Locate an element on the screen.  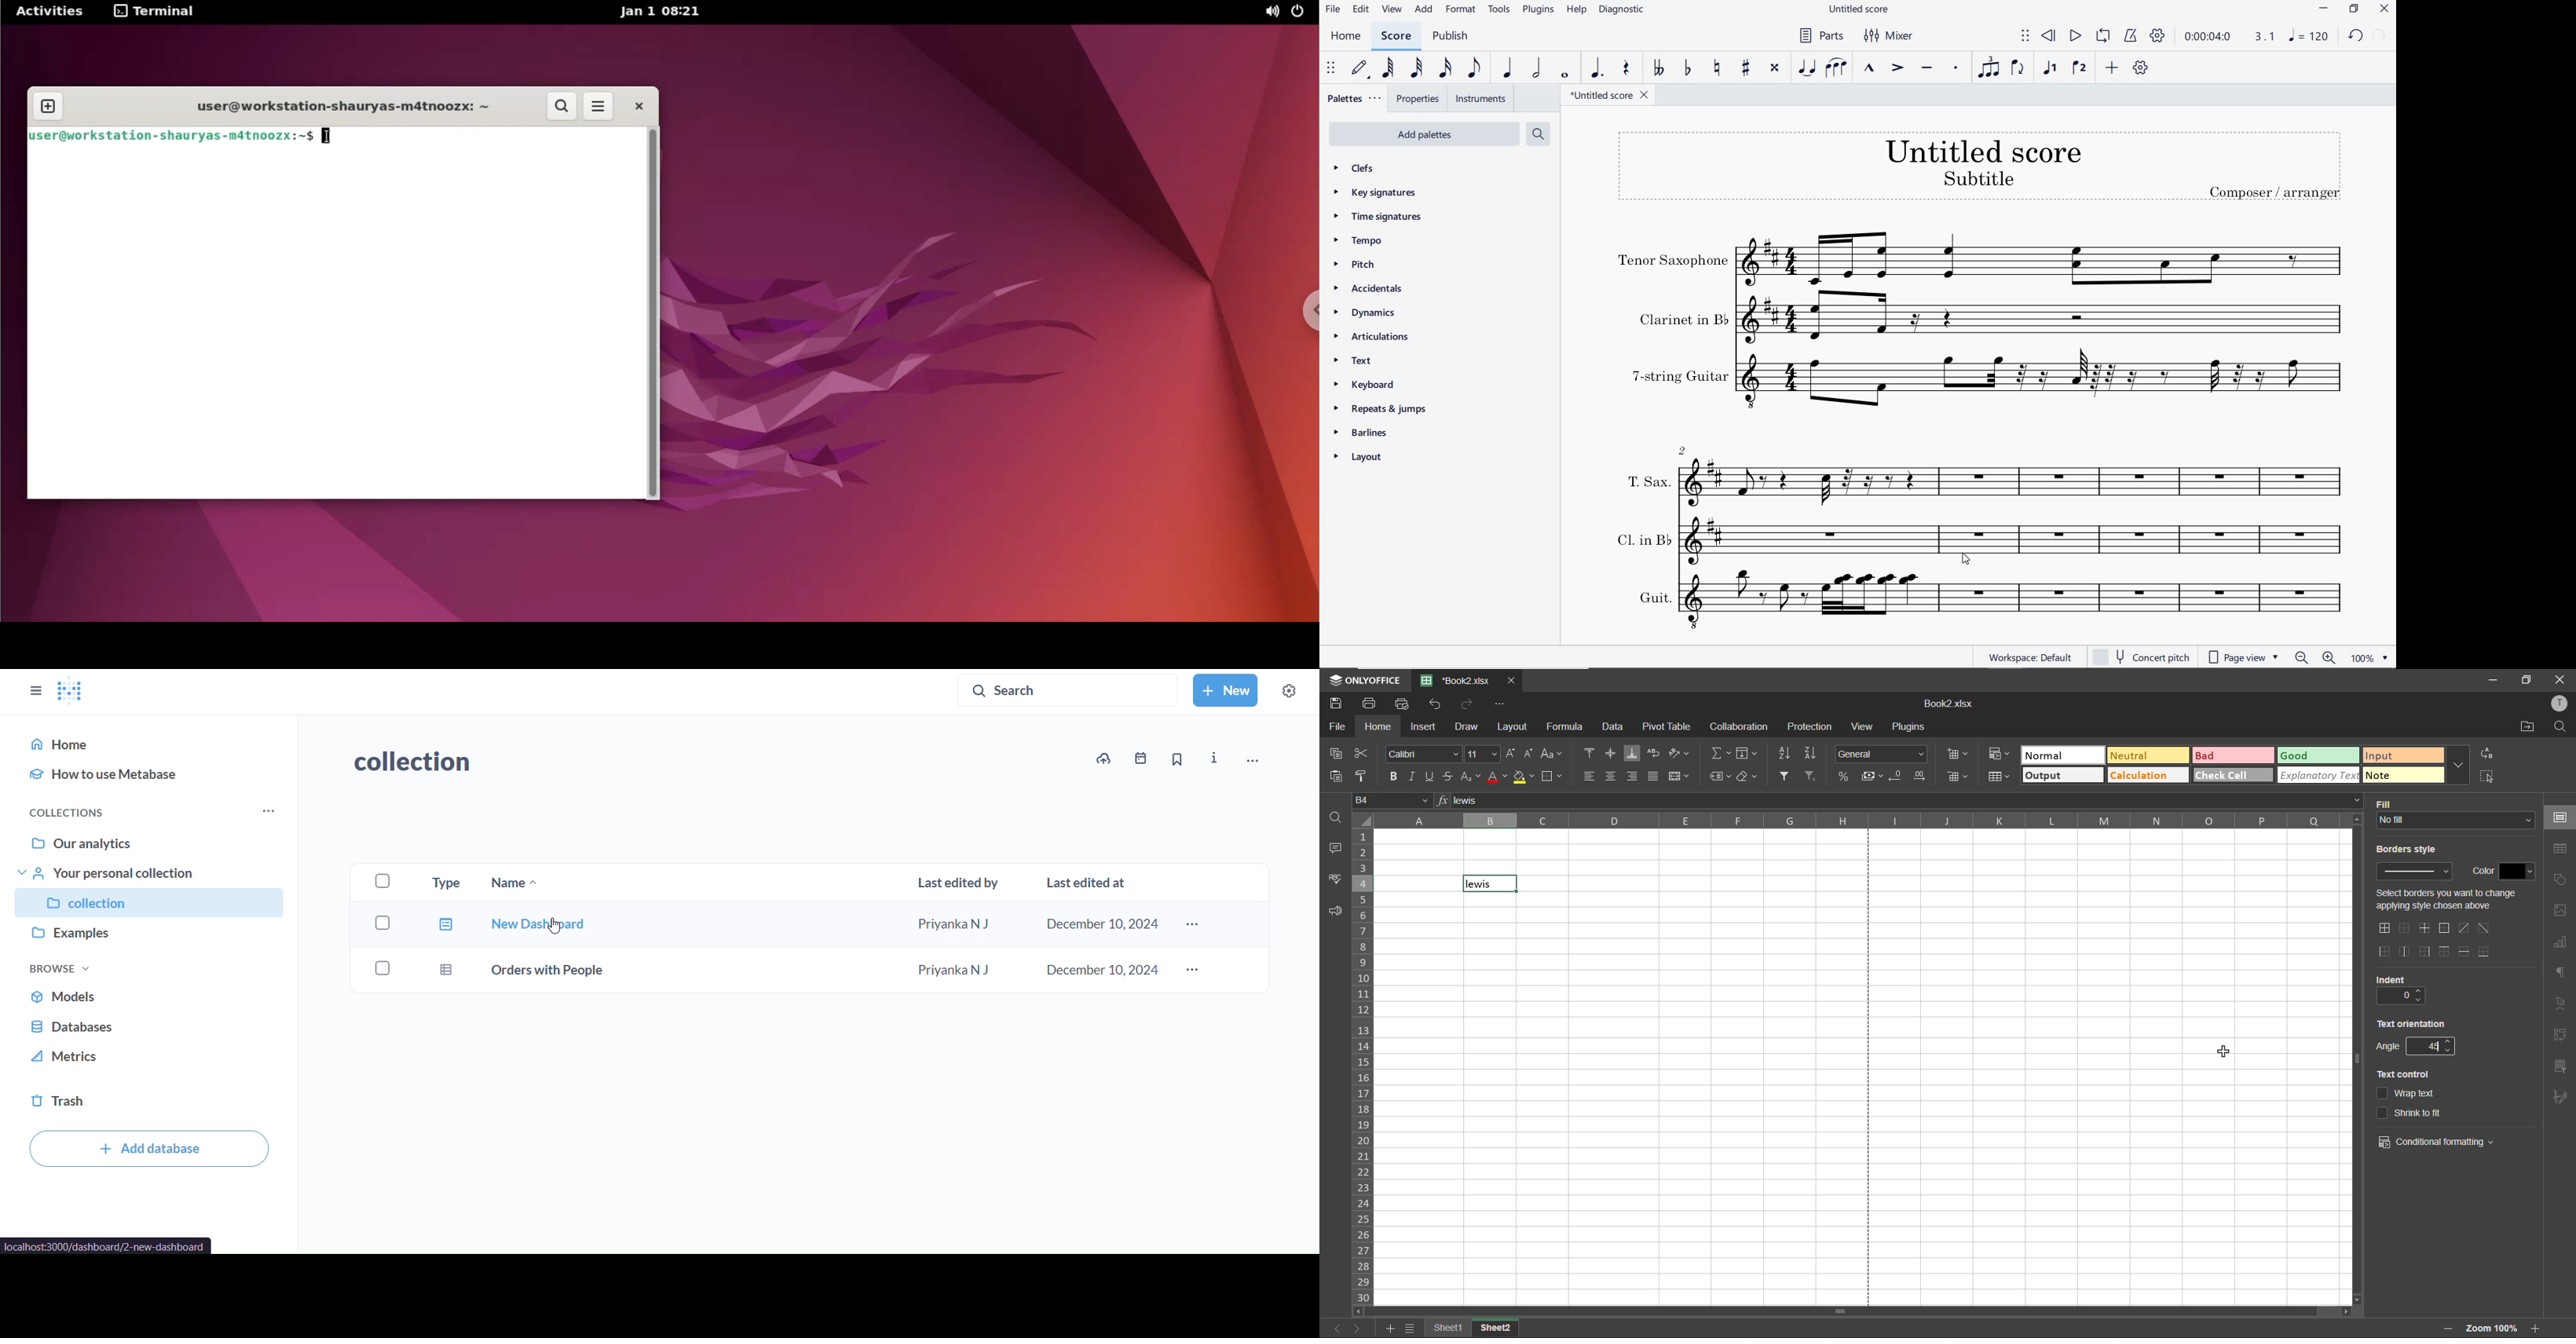
CUSTOMIZE TOOLBAR is located at coordinates (2139, 67).